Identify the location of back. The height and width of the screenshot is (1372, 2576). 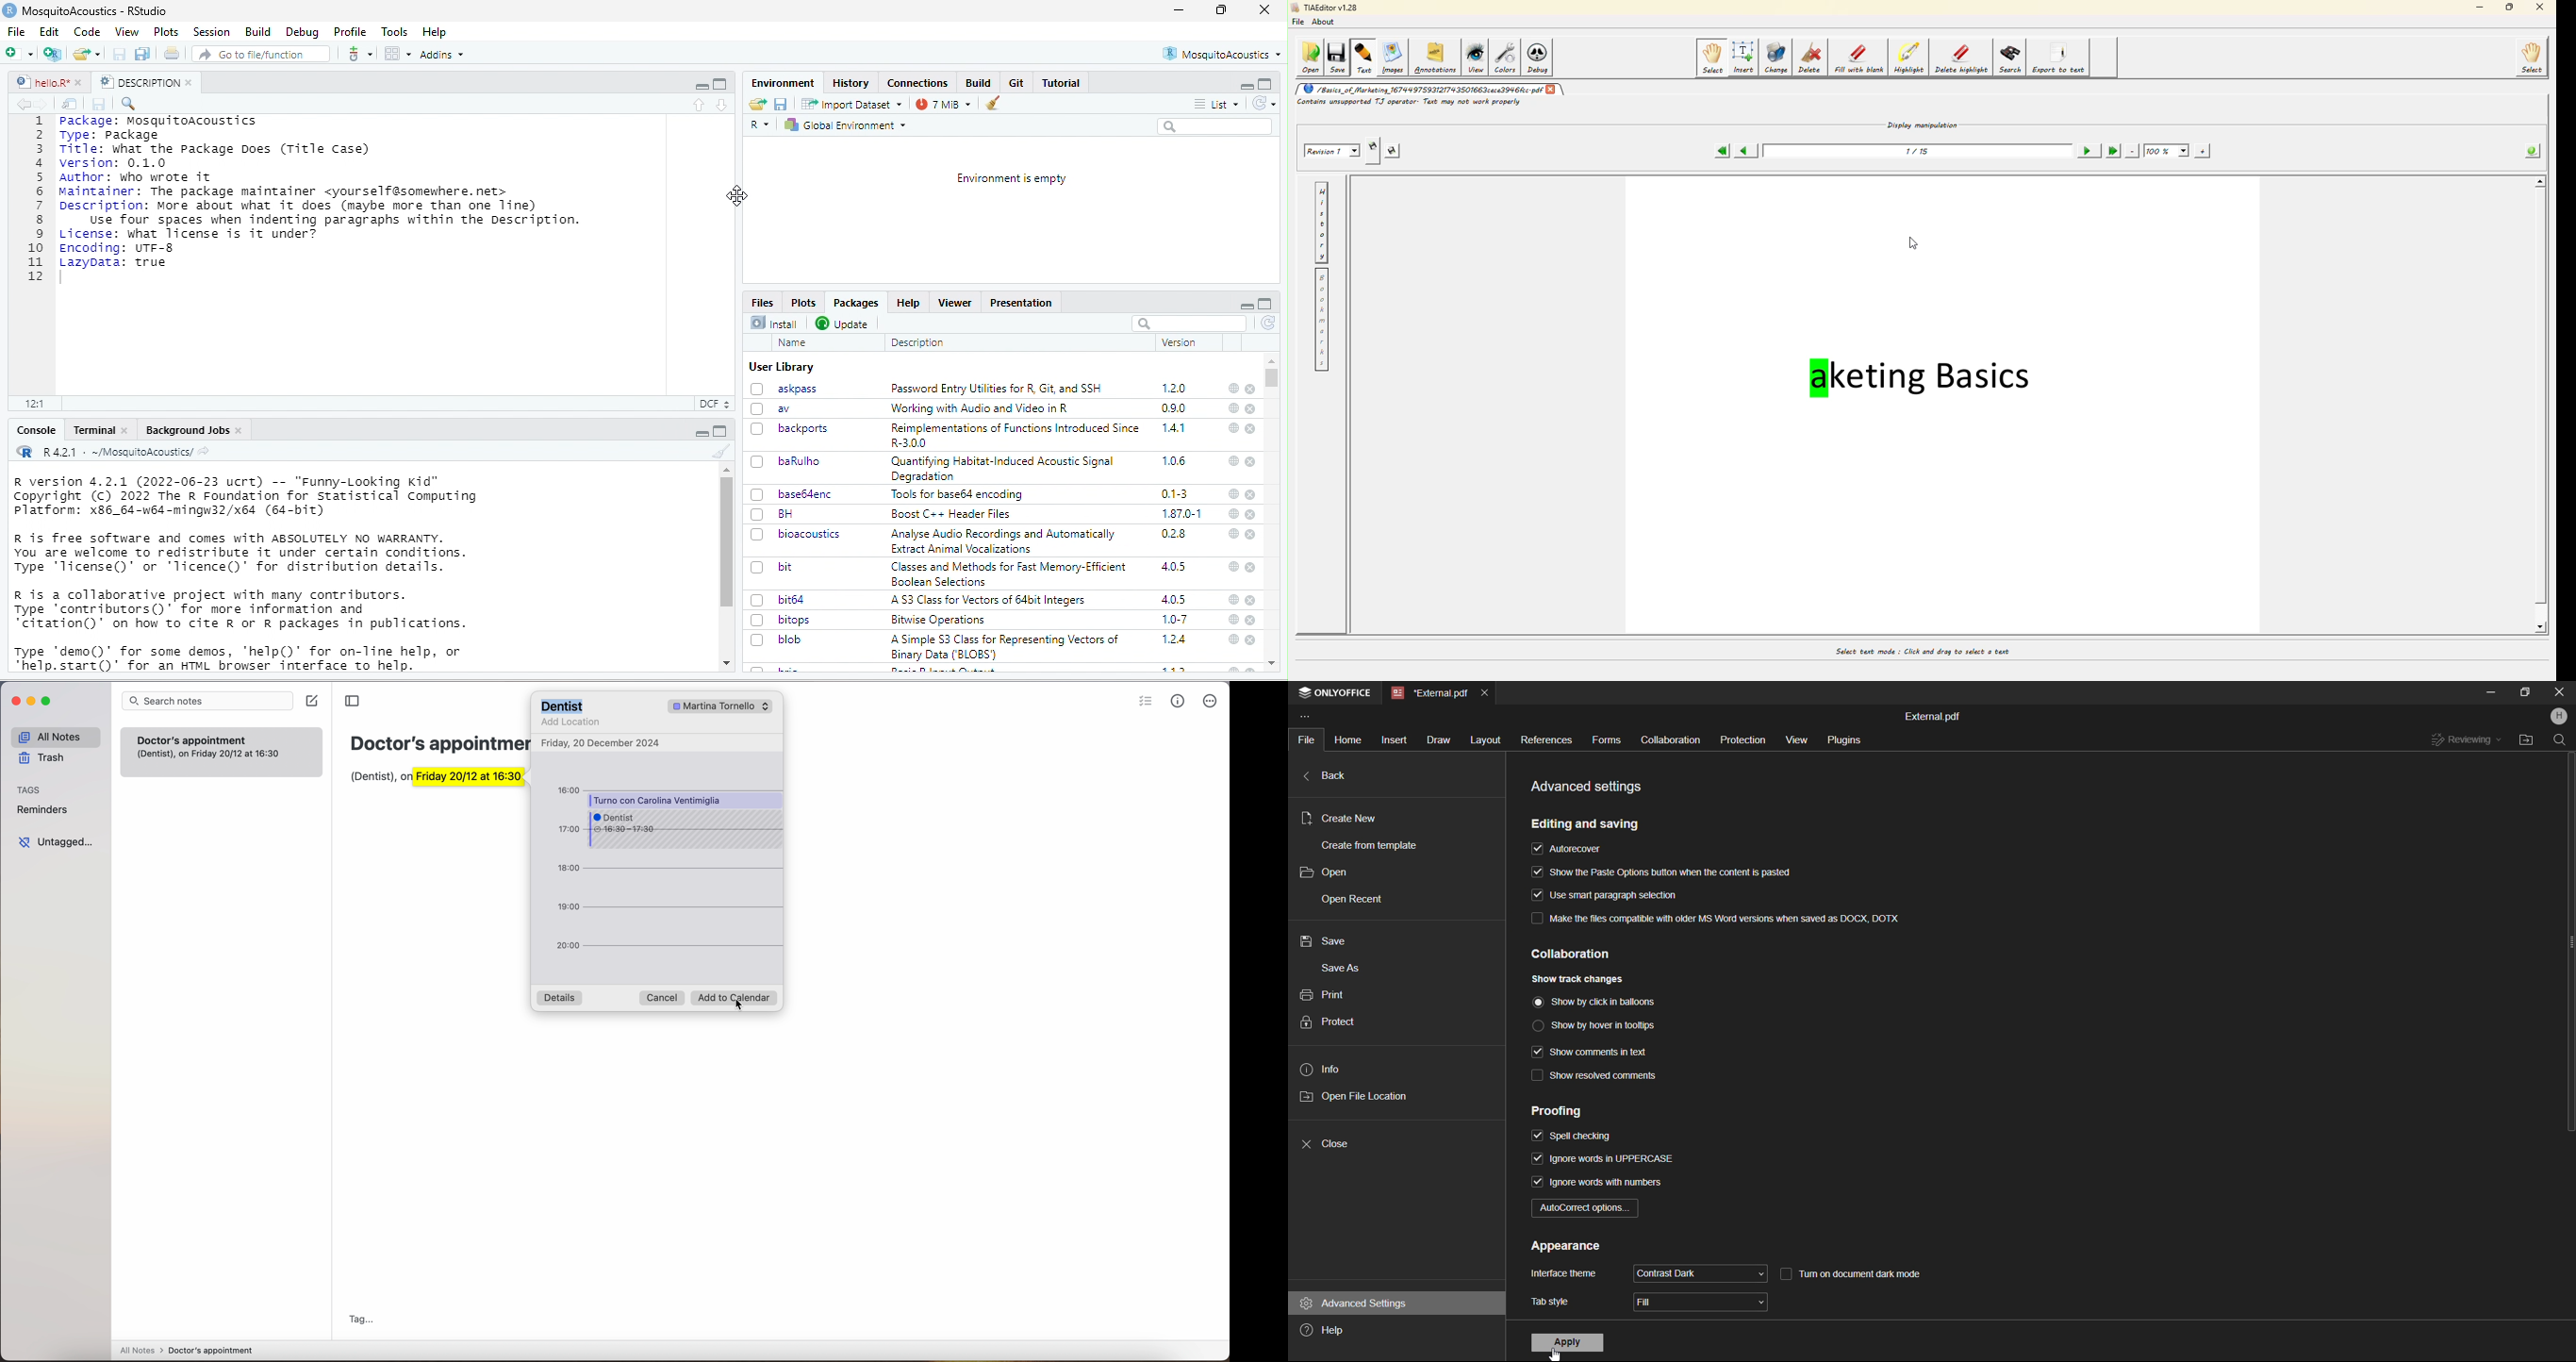
(1340, 777).